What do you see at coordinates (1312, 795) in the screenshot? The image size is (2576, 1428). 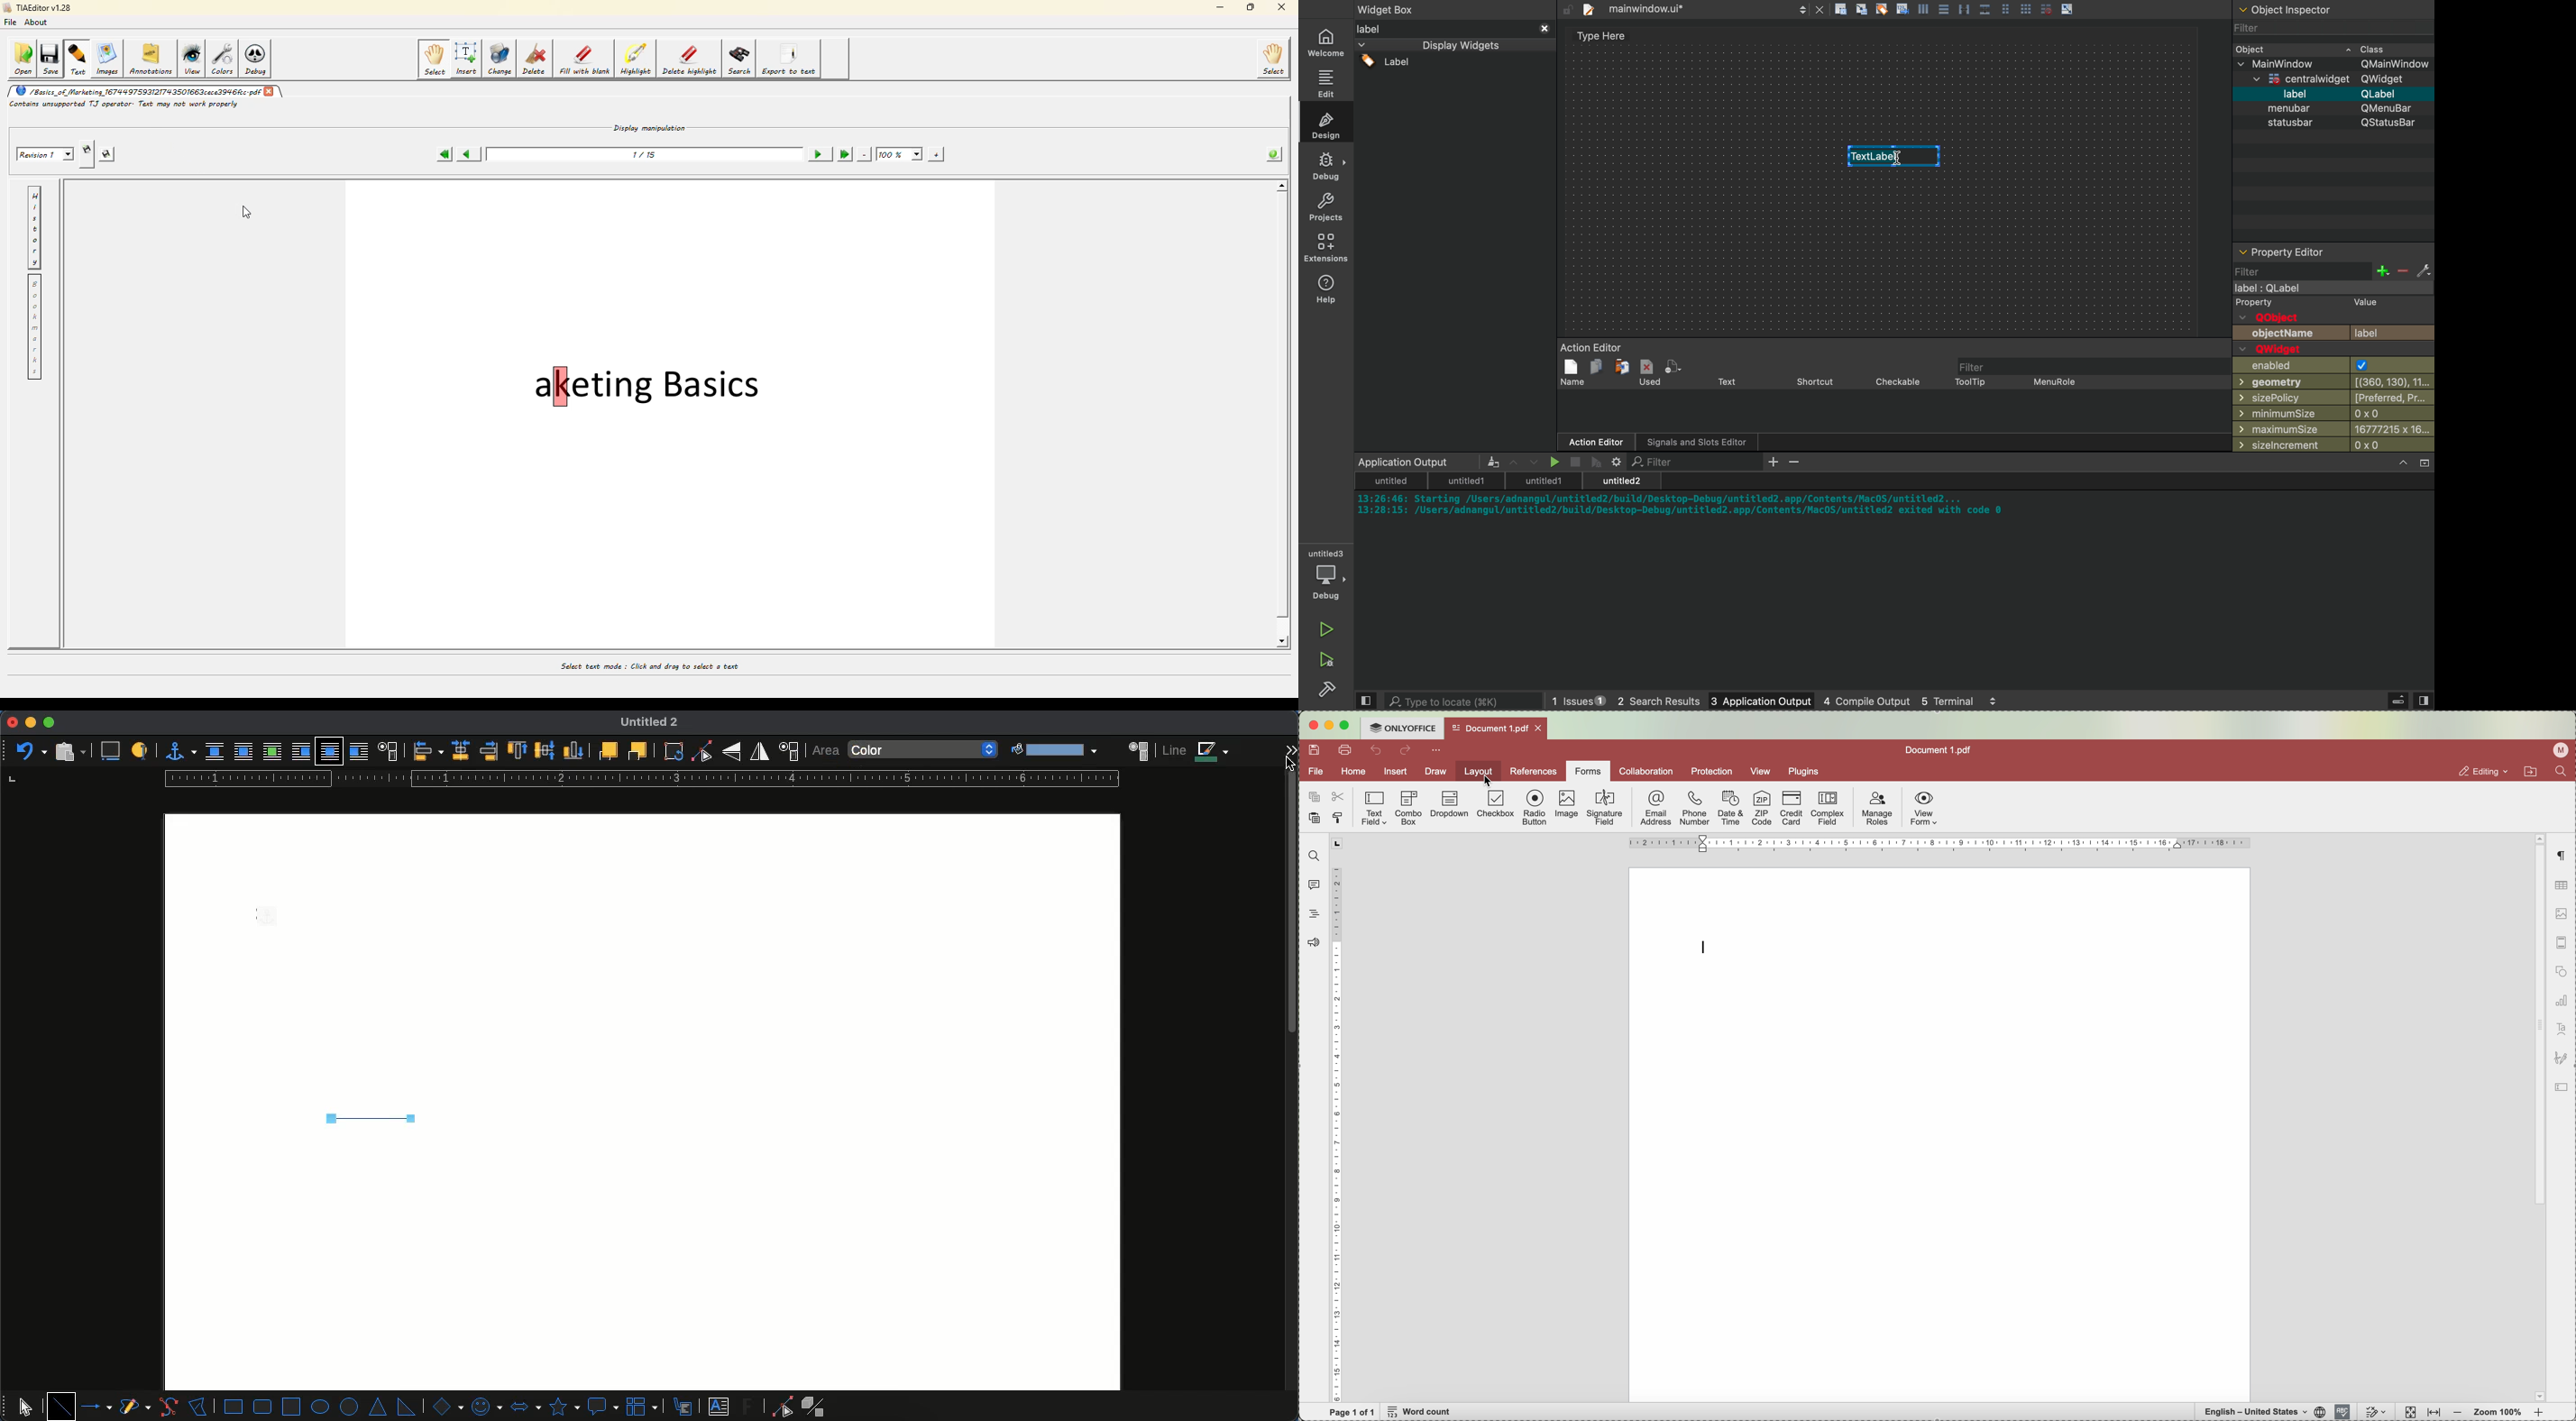 I see `copy` at bounding box center [1312, 795].